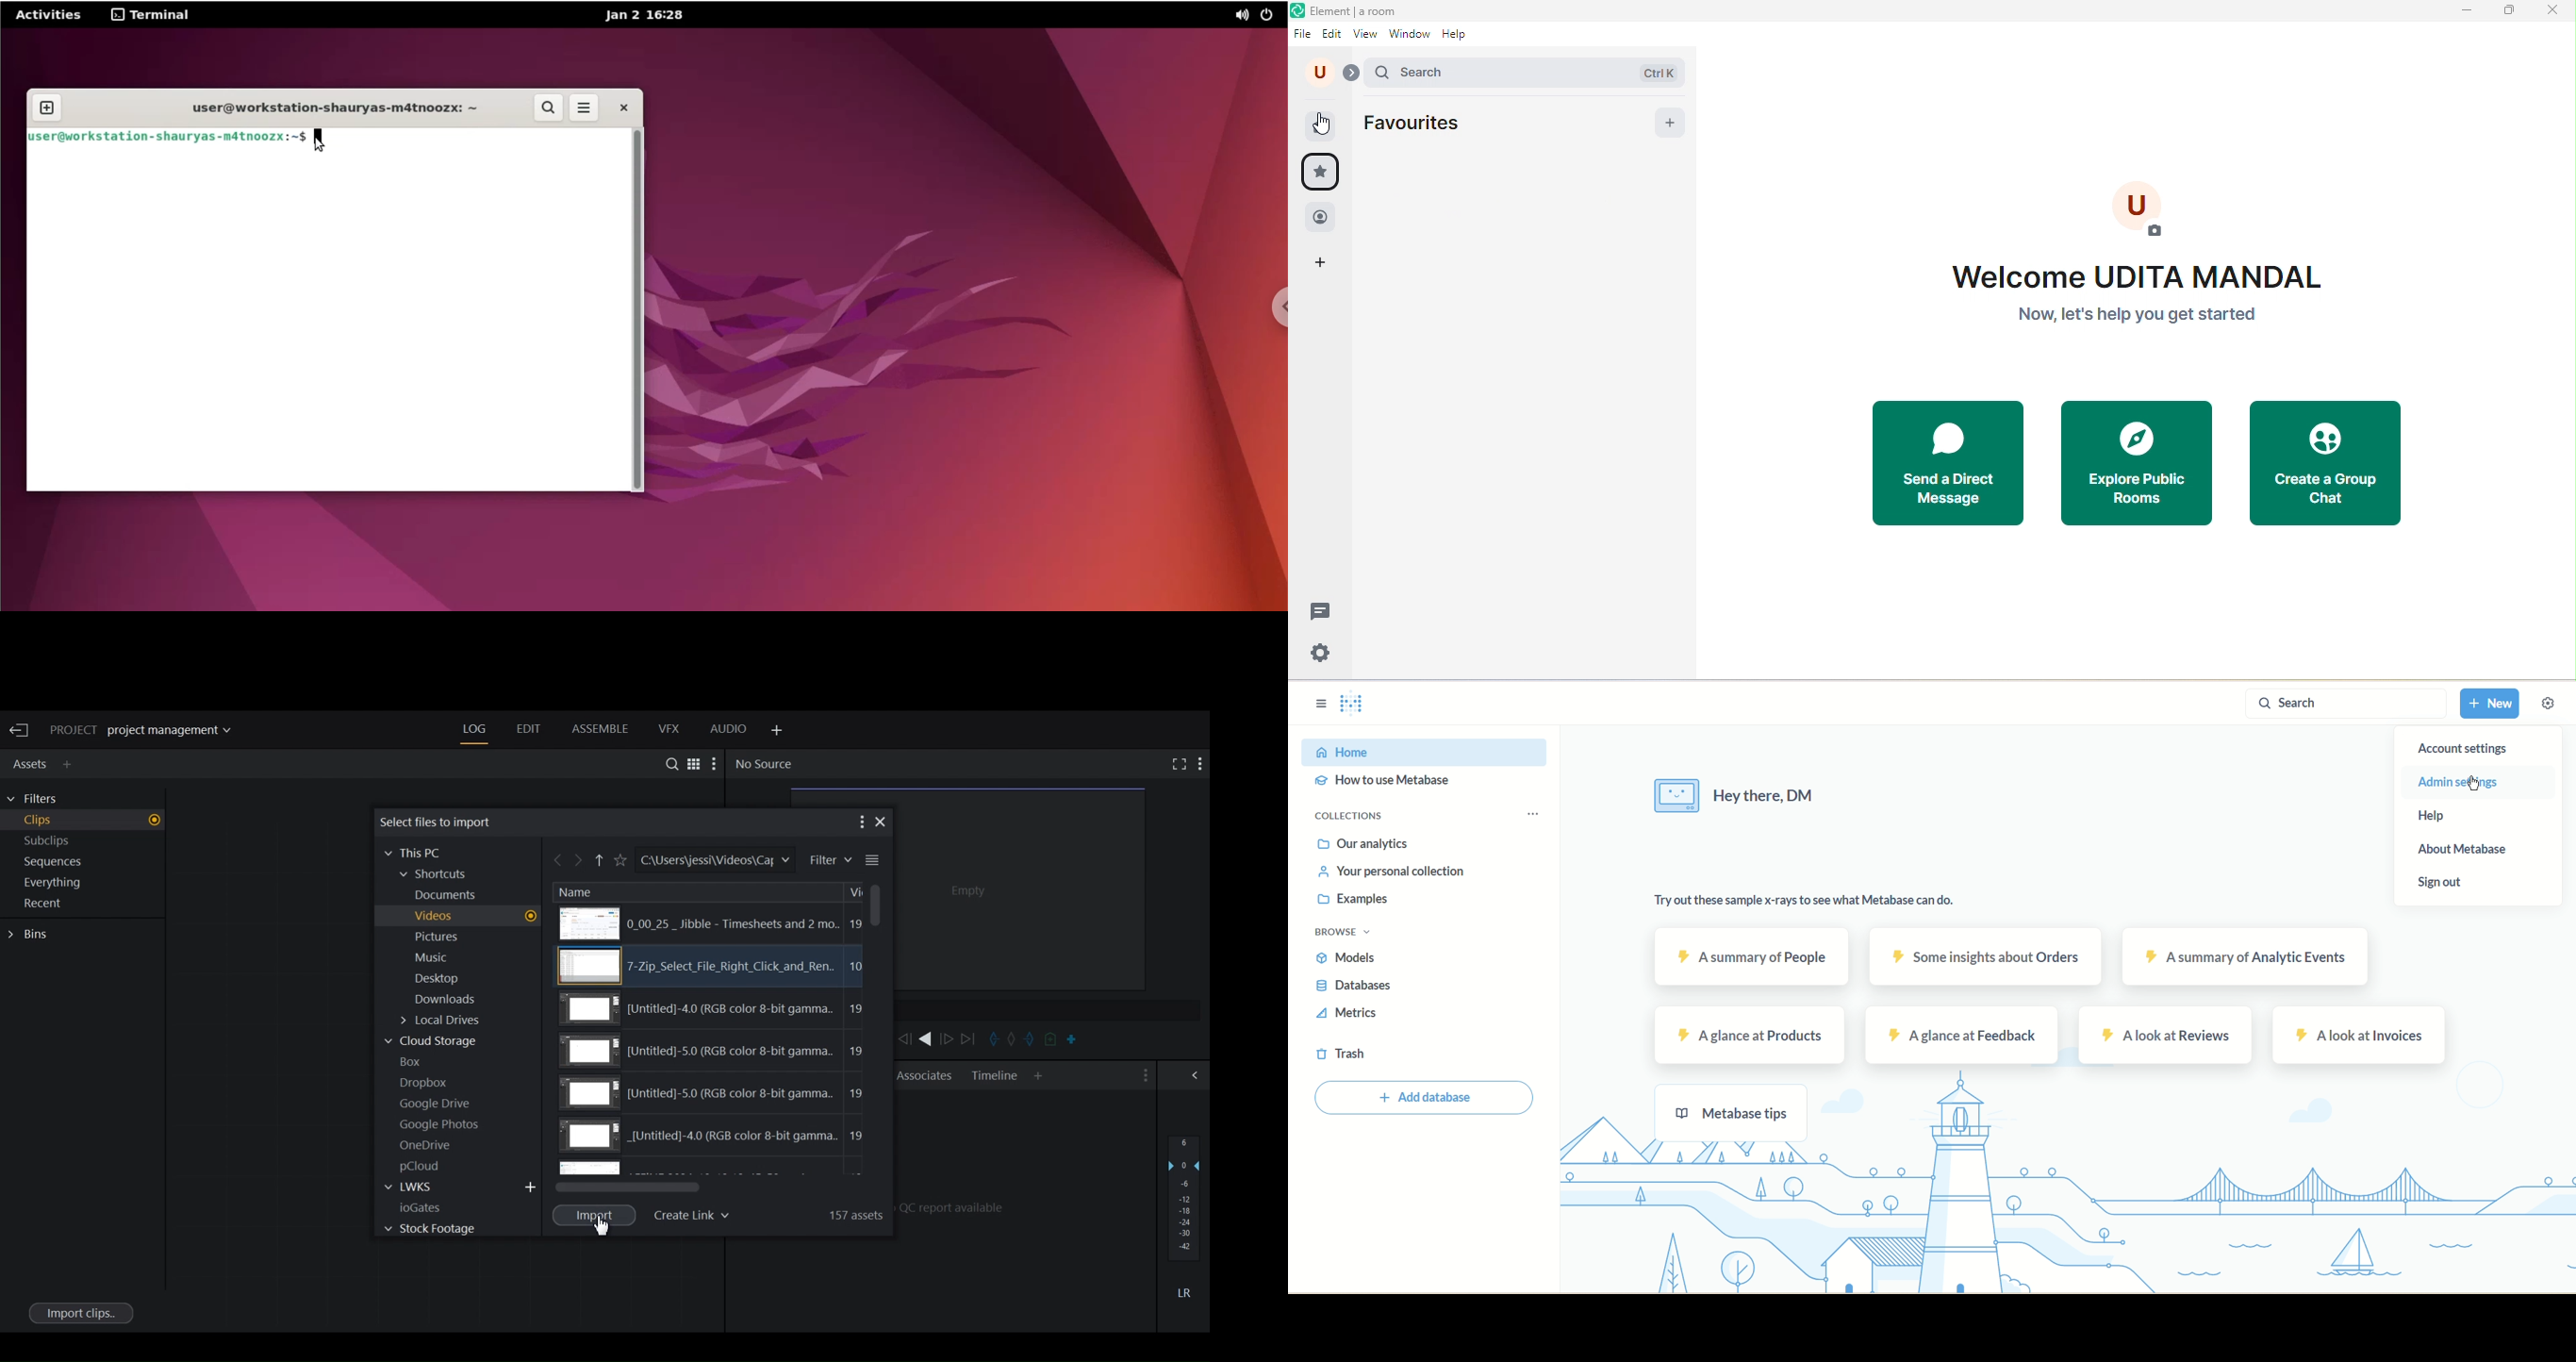 This screenshot has width=2576, height=1372. Describe the element at coordinates (1431, 124) in the screenshot. I see `favourites` at that location.